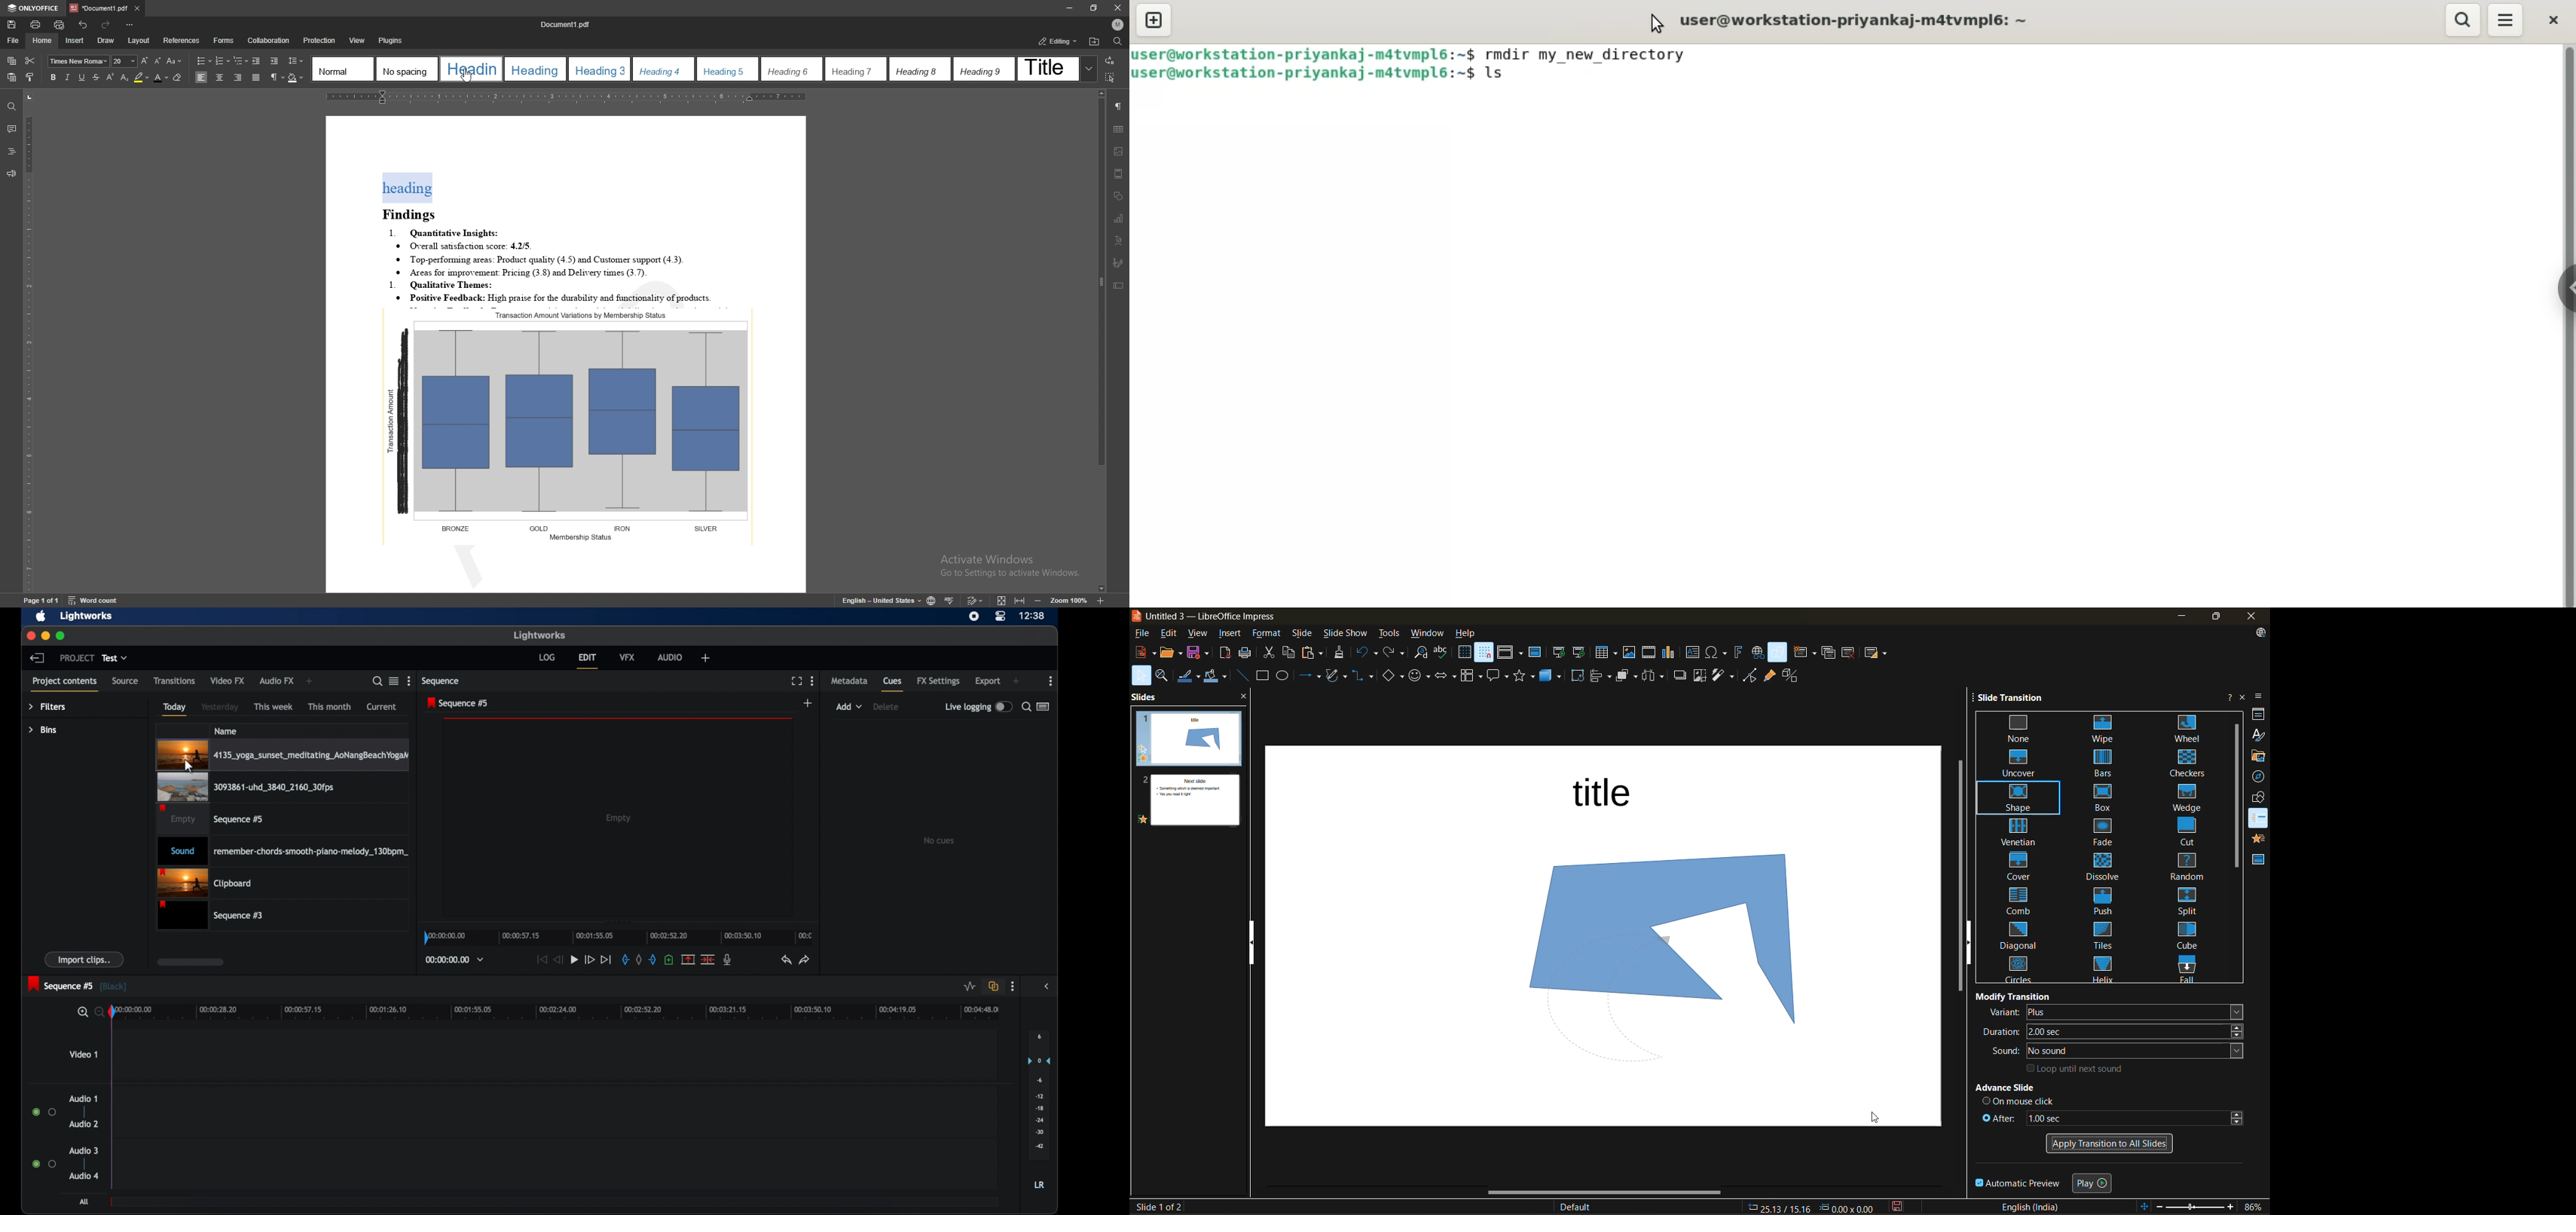  Describe the element at coordinates (1245, 698) in the screenshot. I see `close pane` at that location.